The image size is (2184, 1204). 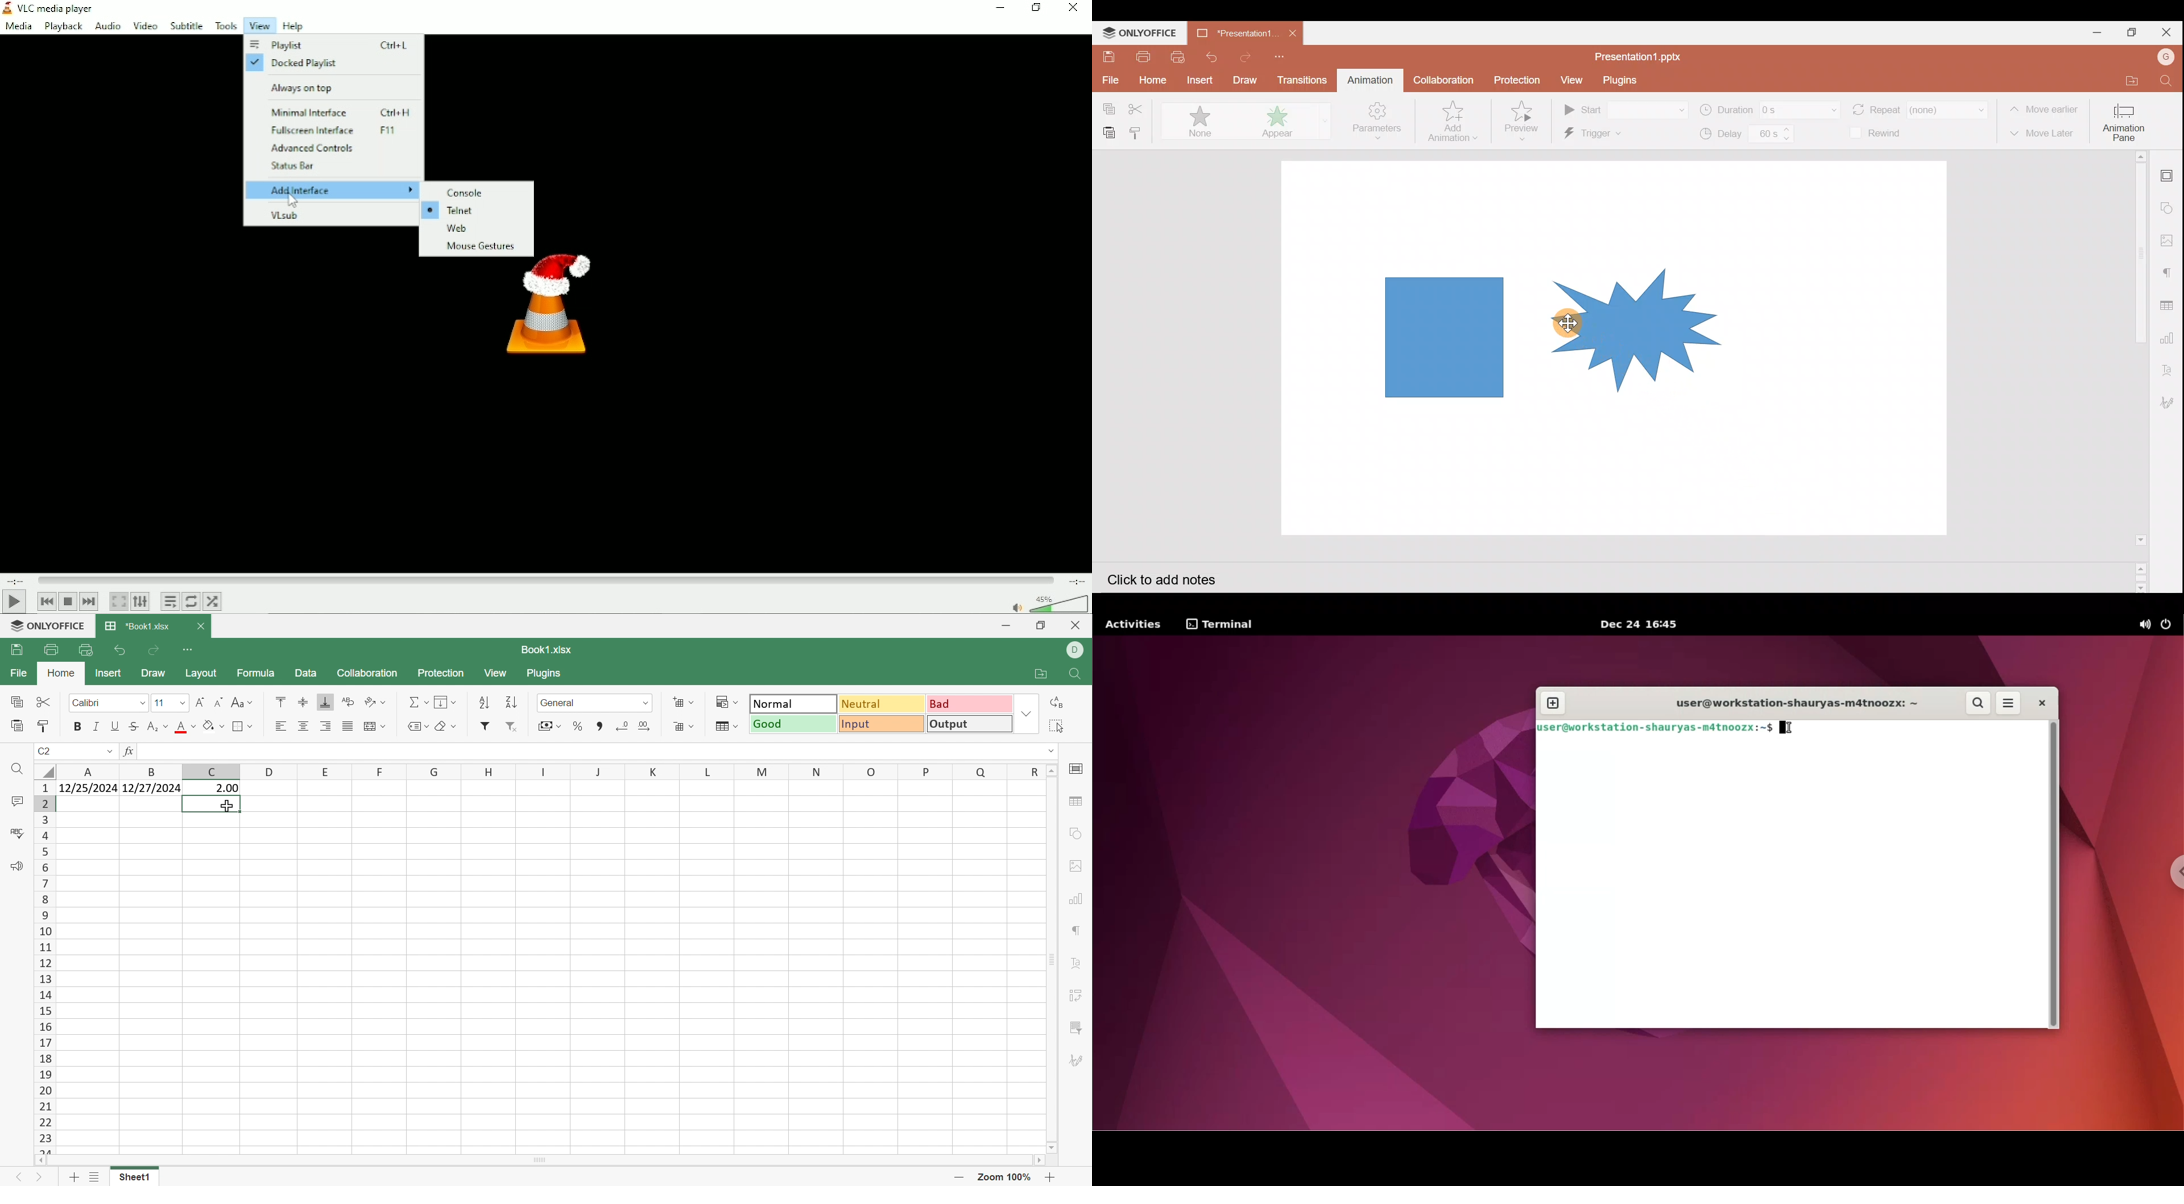 What do you see at coordinates (285, 215) in the screenshot?
I see `VLsub` at bounding box center [285, 215].